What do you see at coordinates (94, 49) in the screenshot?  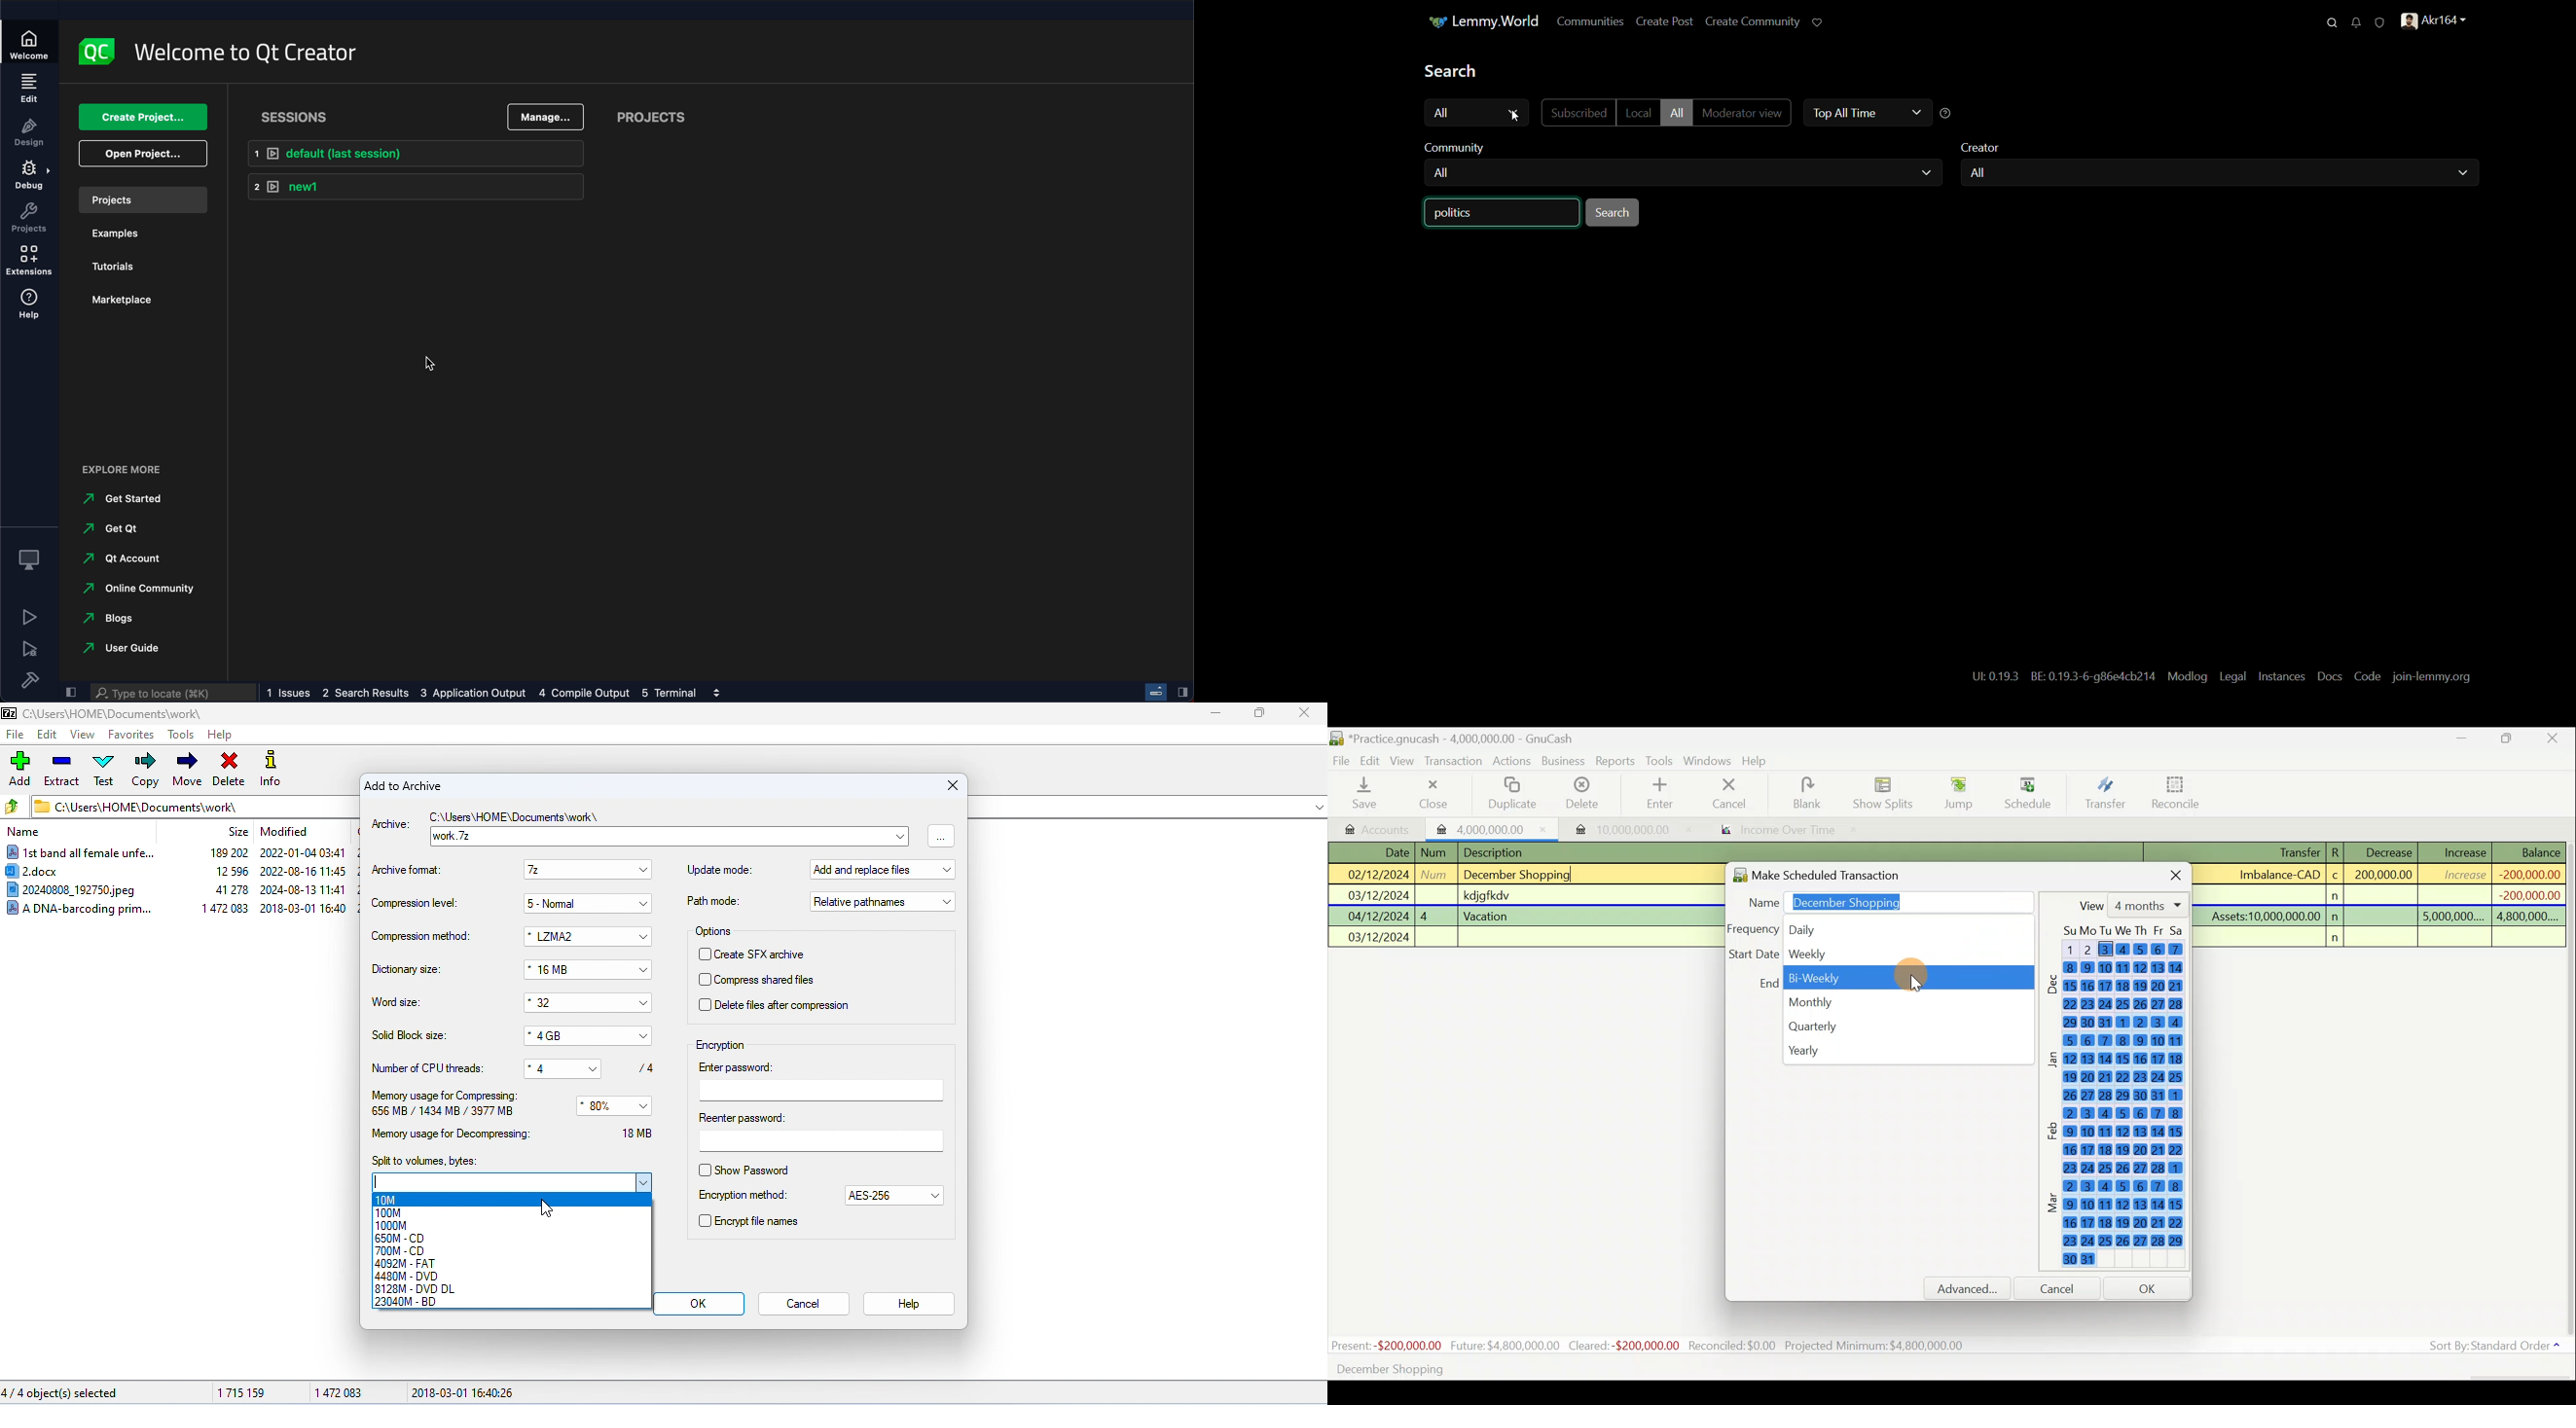 I see `logo` at bounding box center [94, 49].